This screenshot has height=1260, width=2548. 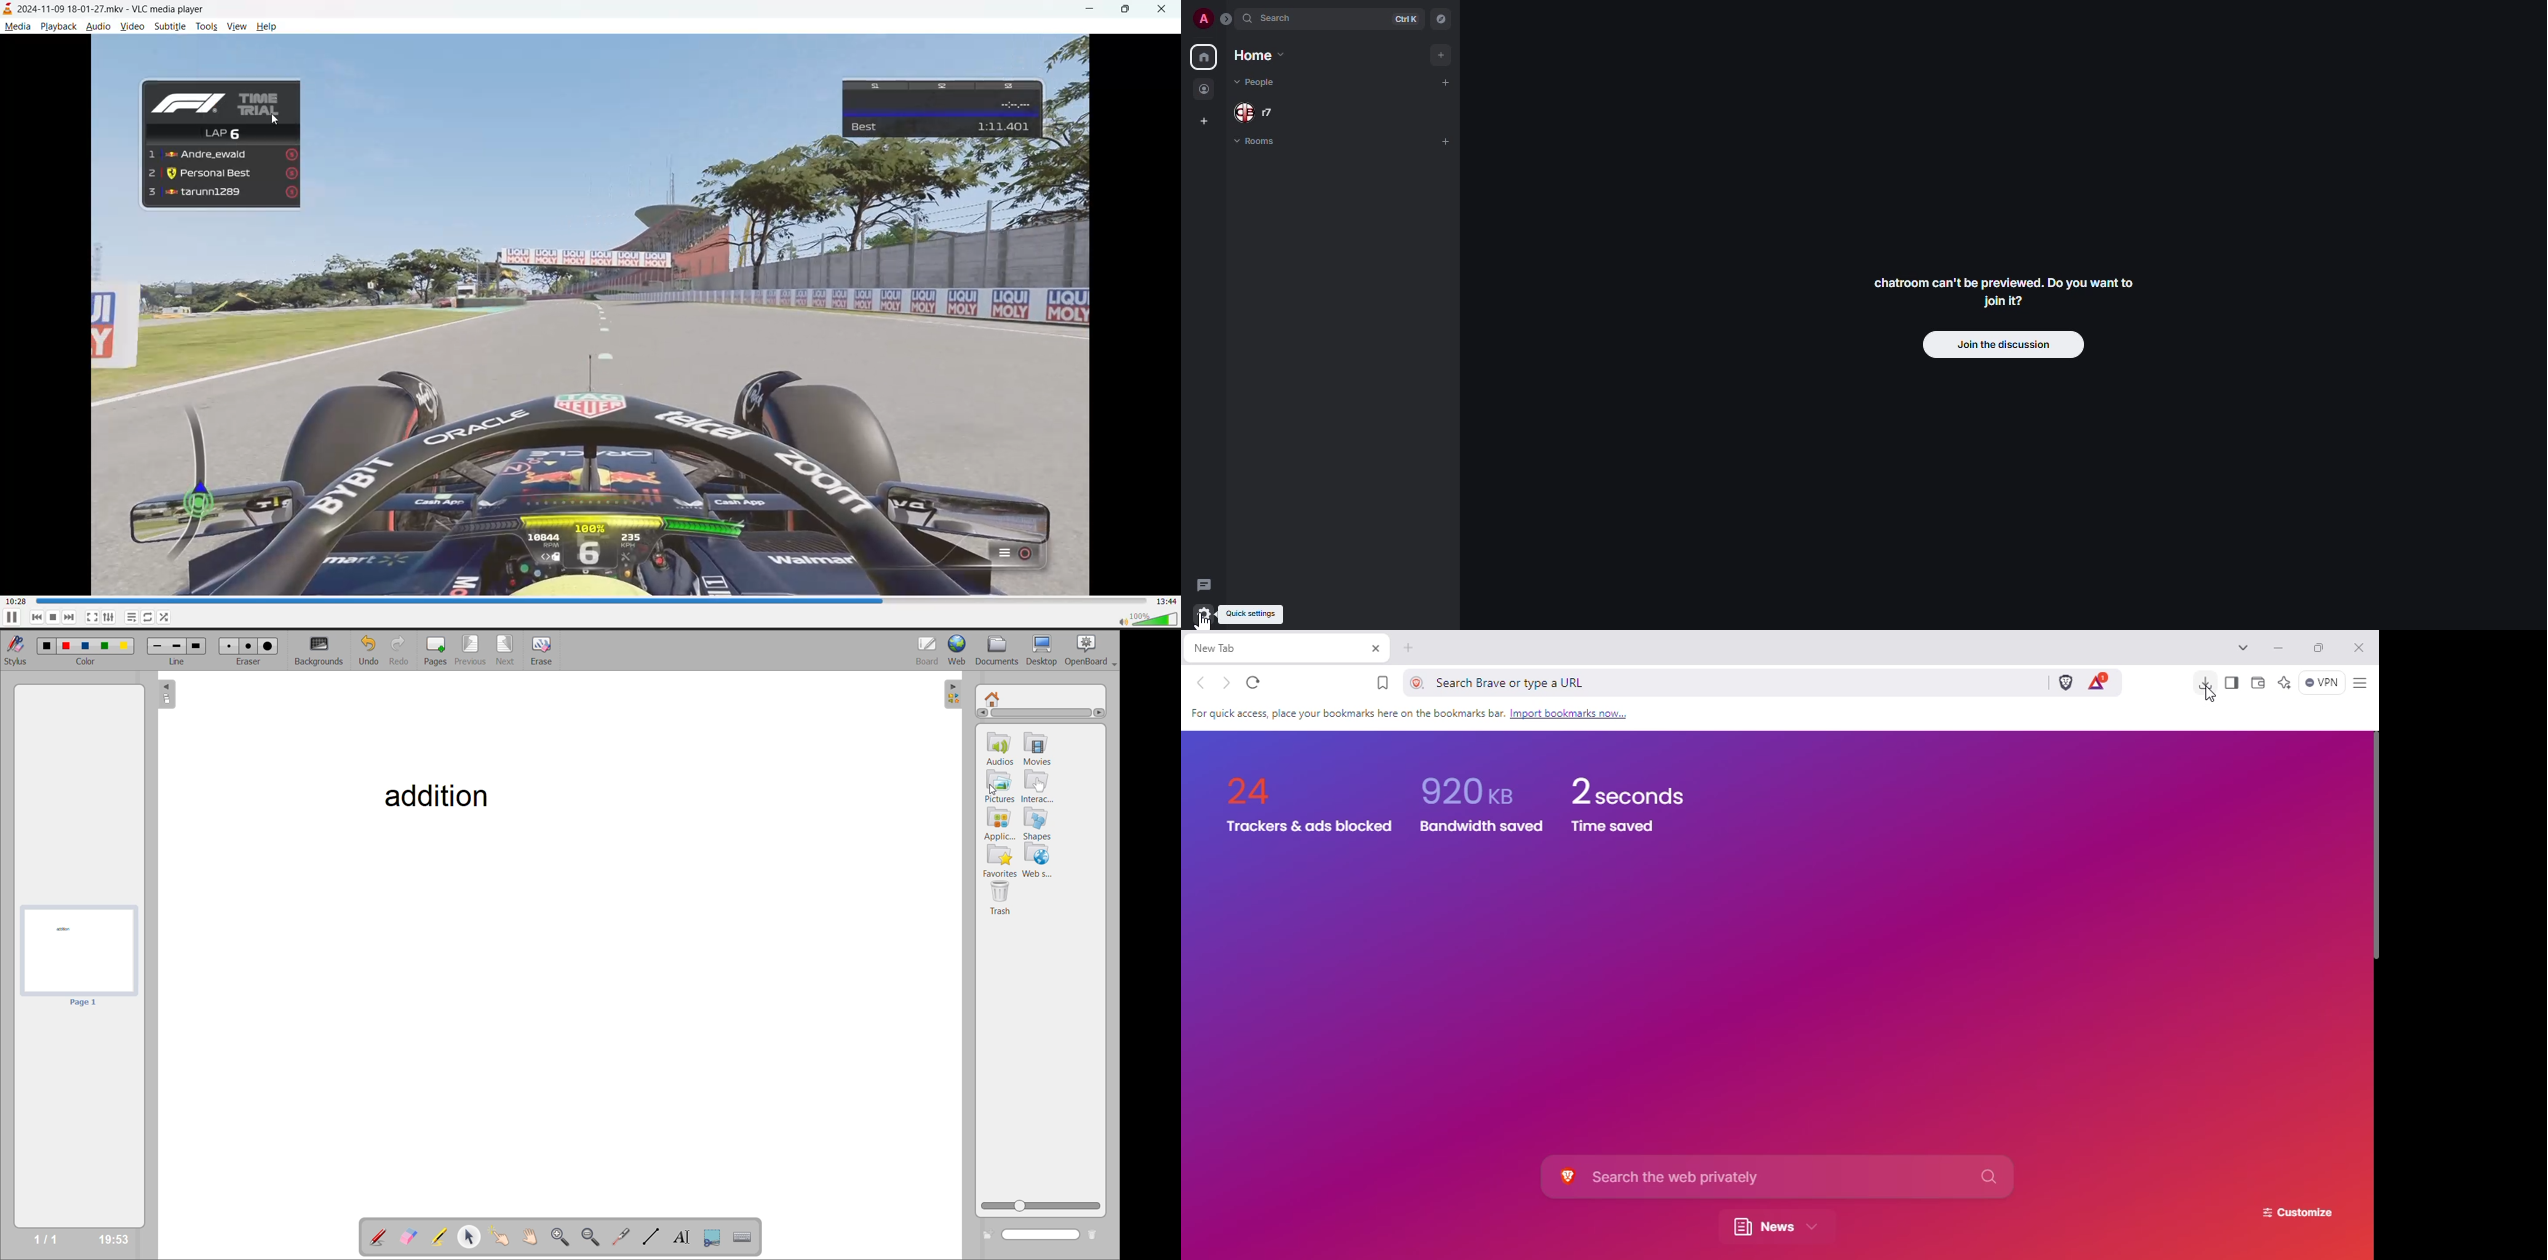 What do you see at coordinates (246, 646) in the screenshot?
I see `eraser 2` at bounding box center [246, 646].